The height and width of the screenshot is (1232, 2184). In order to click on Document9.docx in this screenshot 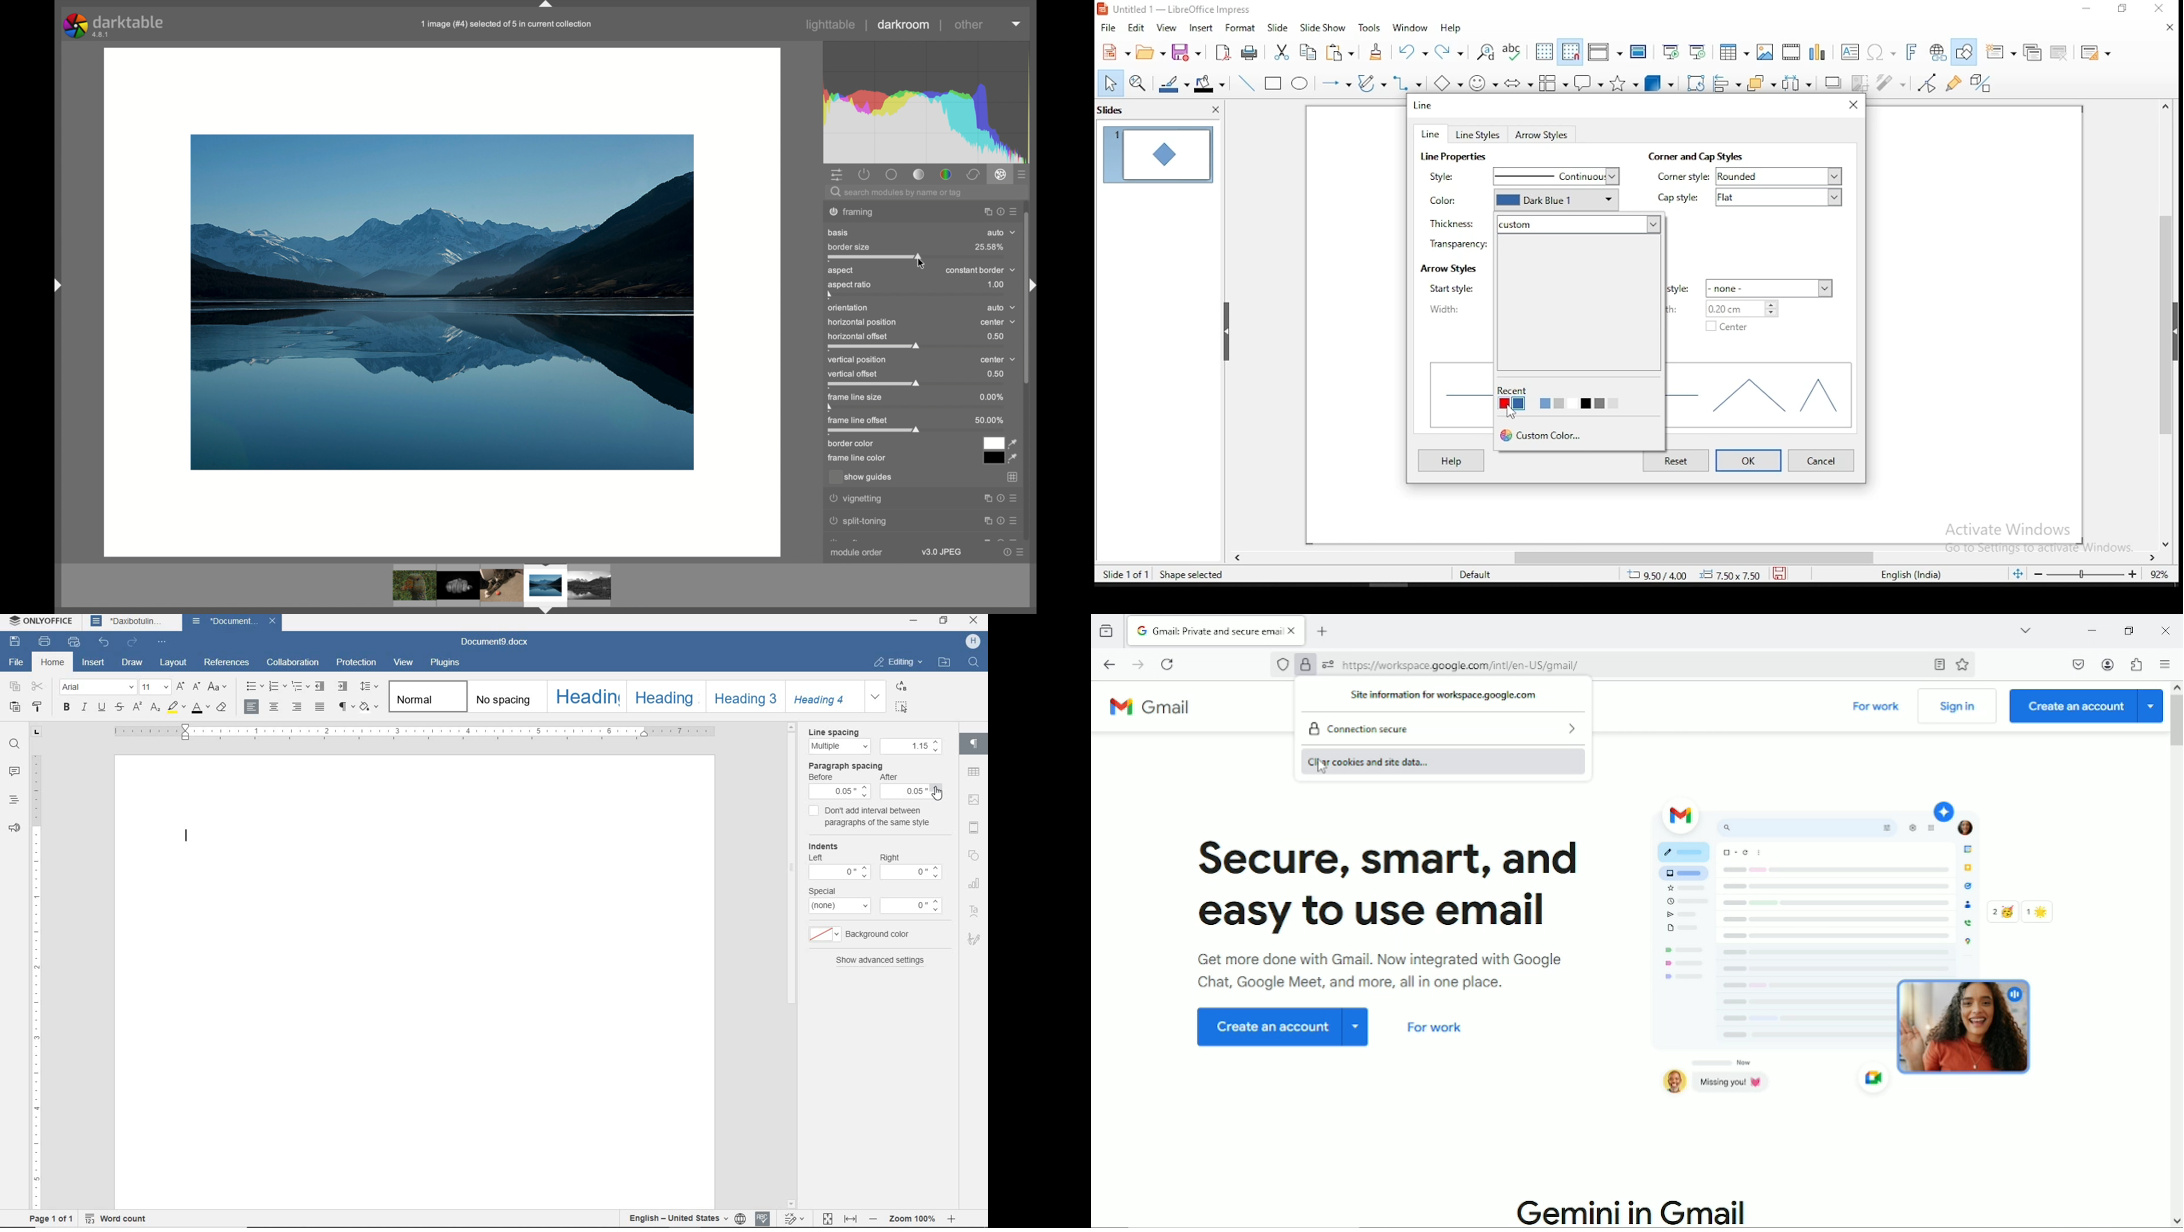, I will do `click(494, 642)`.